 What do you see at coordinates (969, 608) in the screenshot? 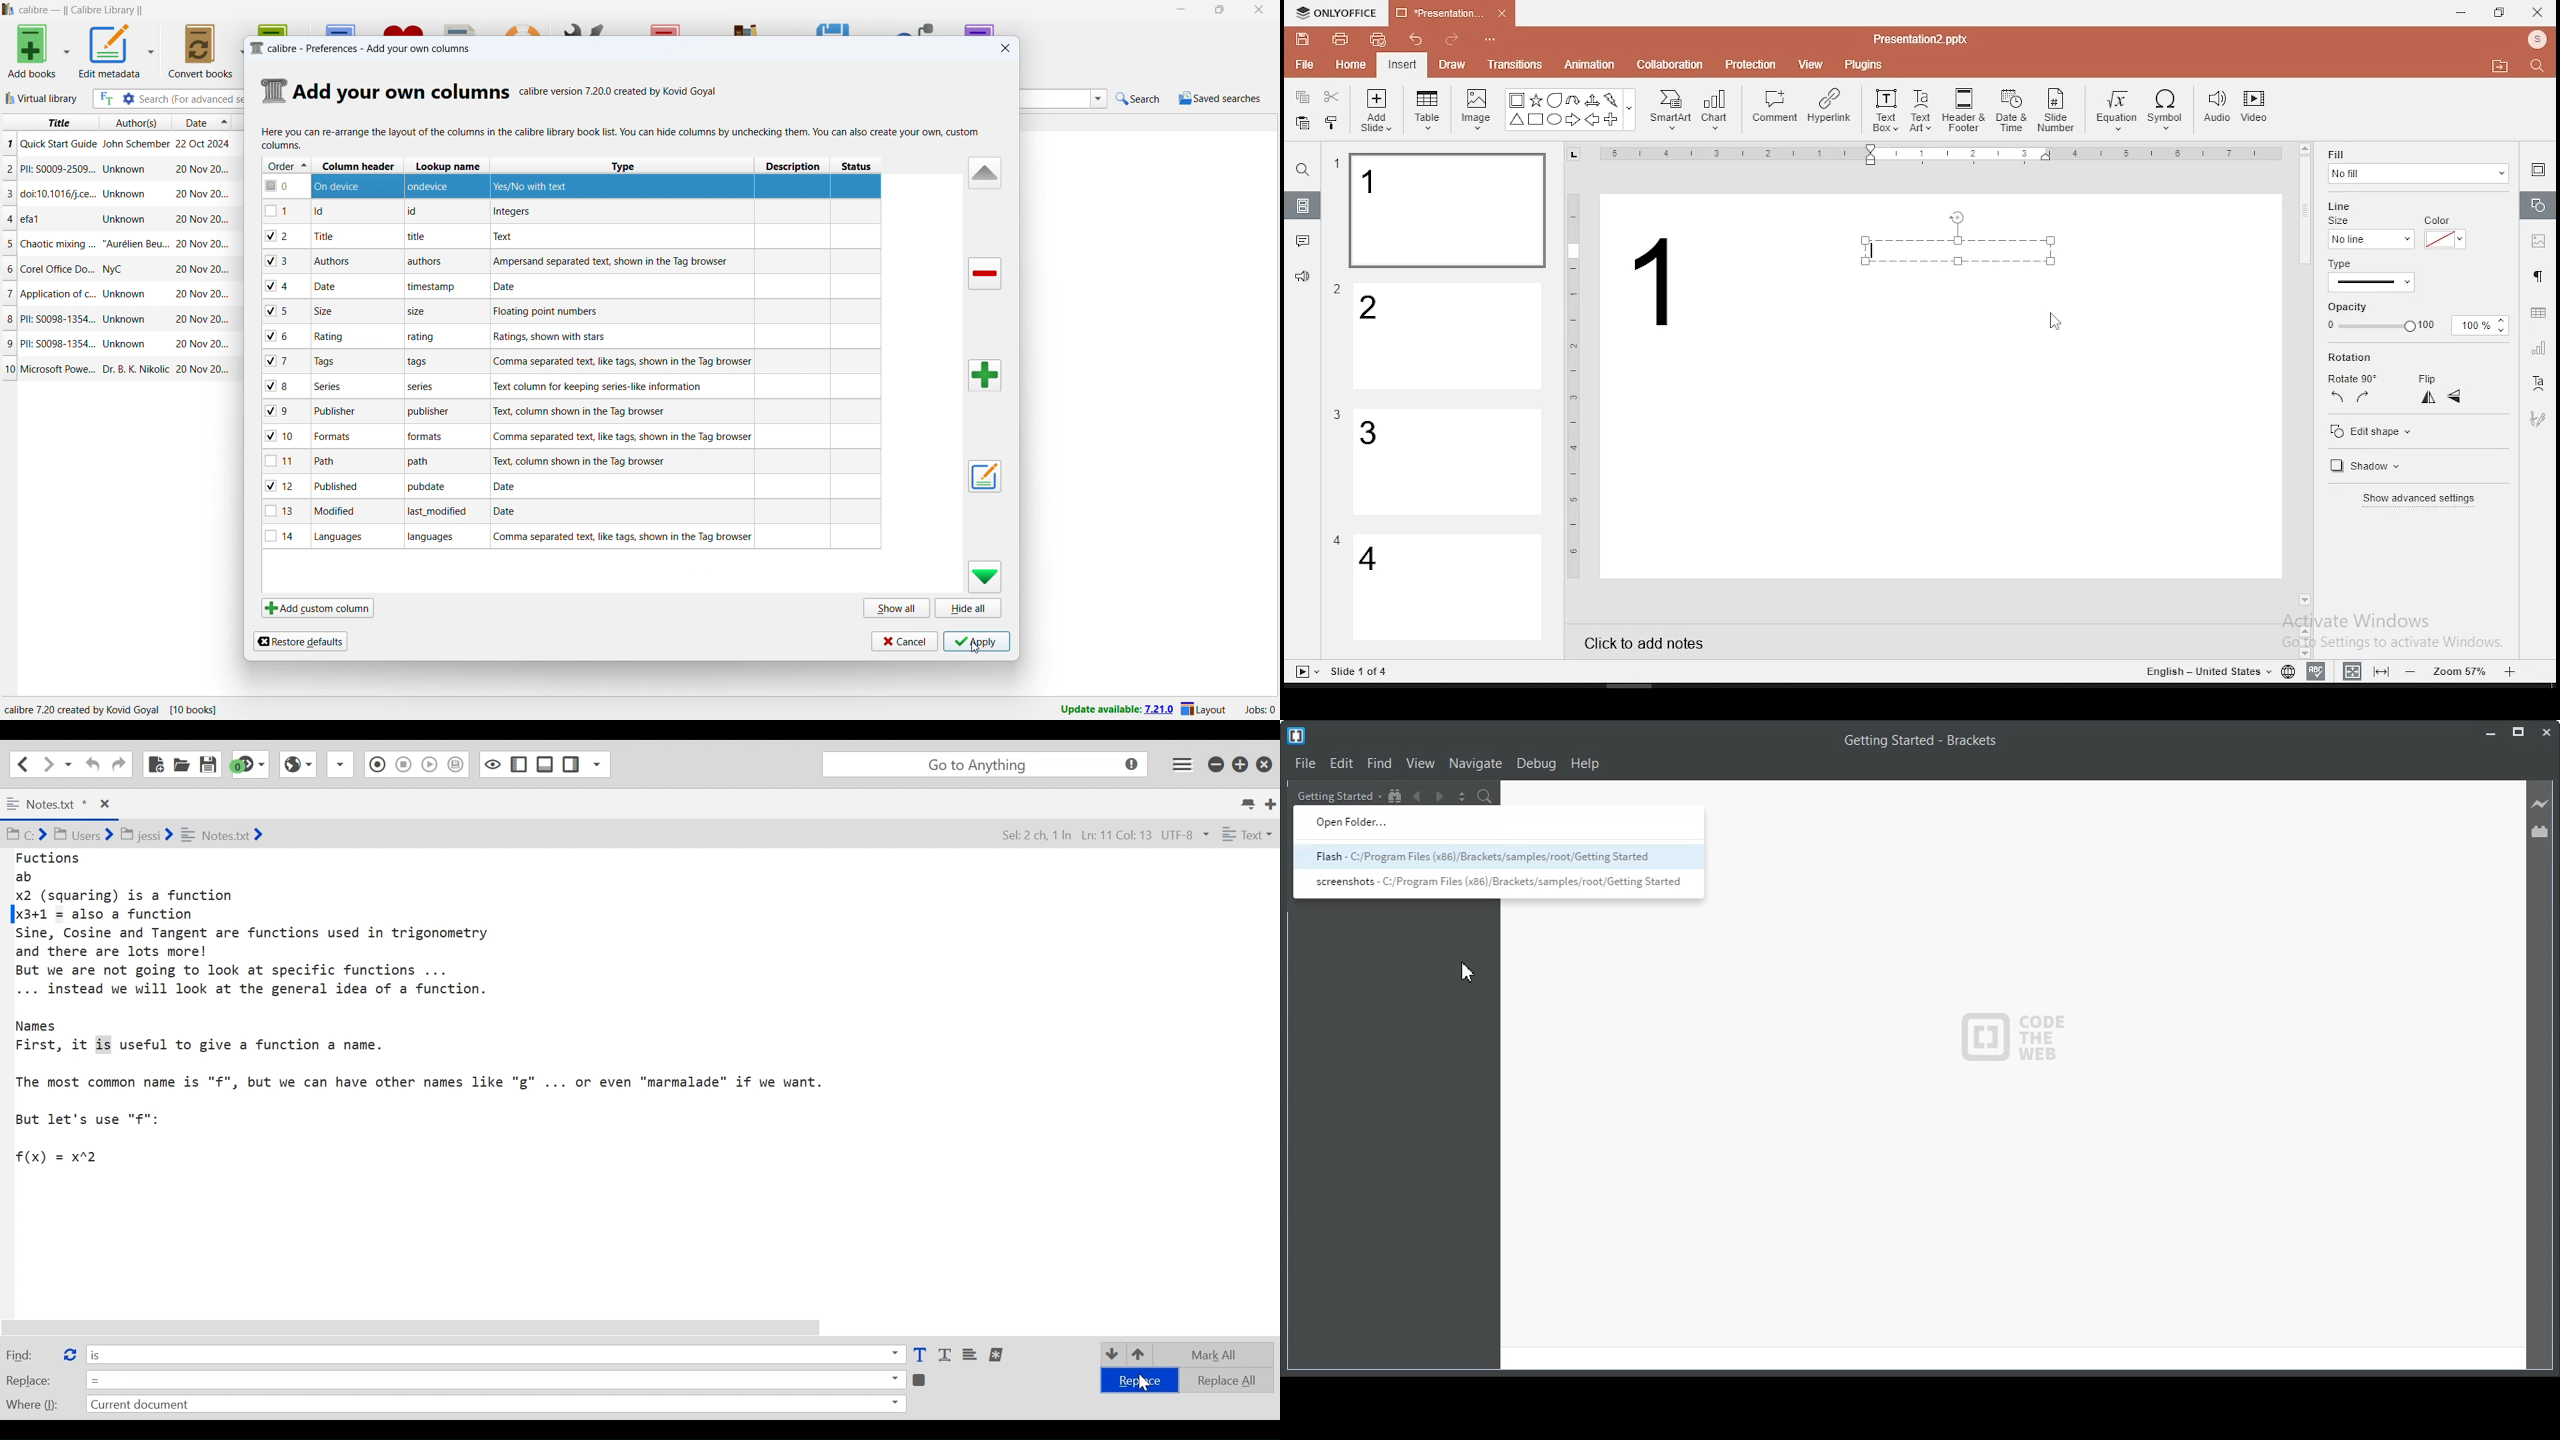
I see `hide all` at bounding box center [969, 608].